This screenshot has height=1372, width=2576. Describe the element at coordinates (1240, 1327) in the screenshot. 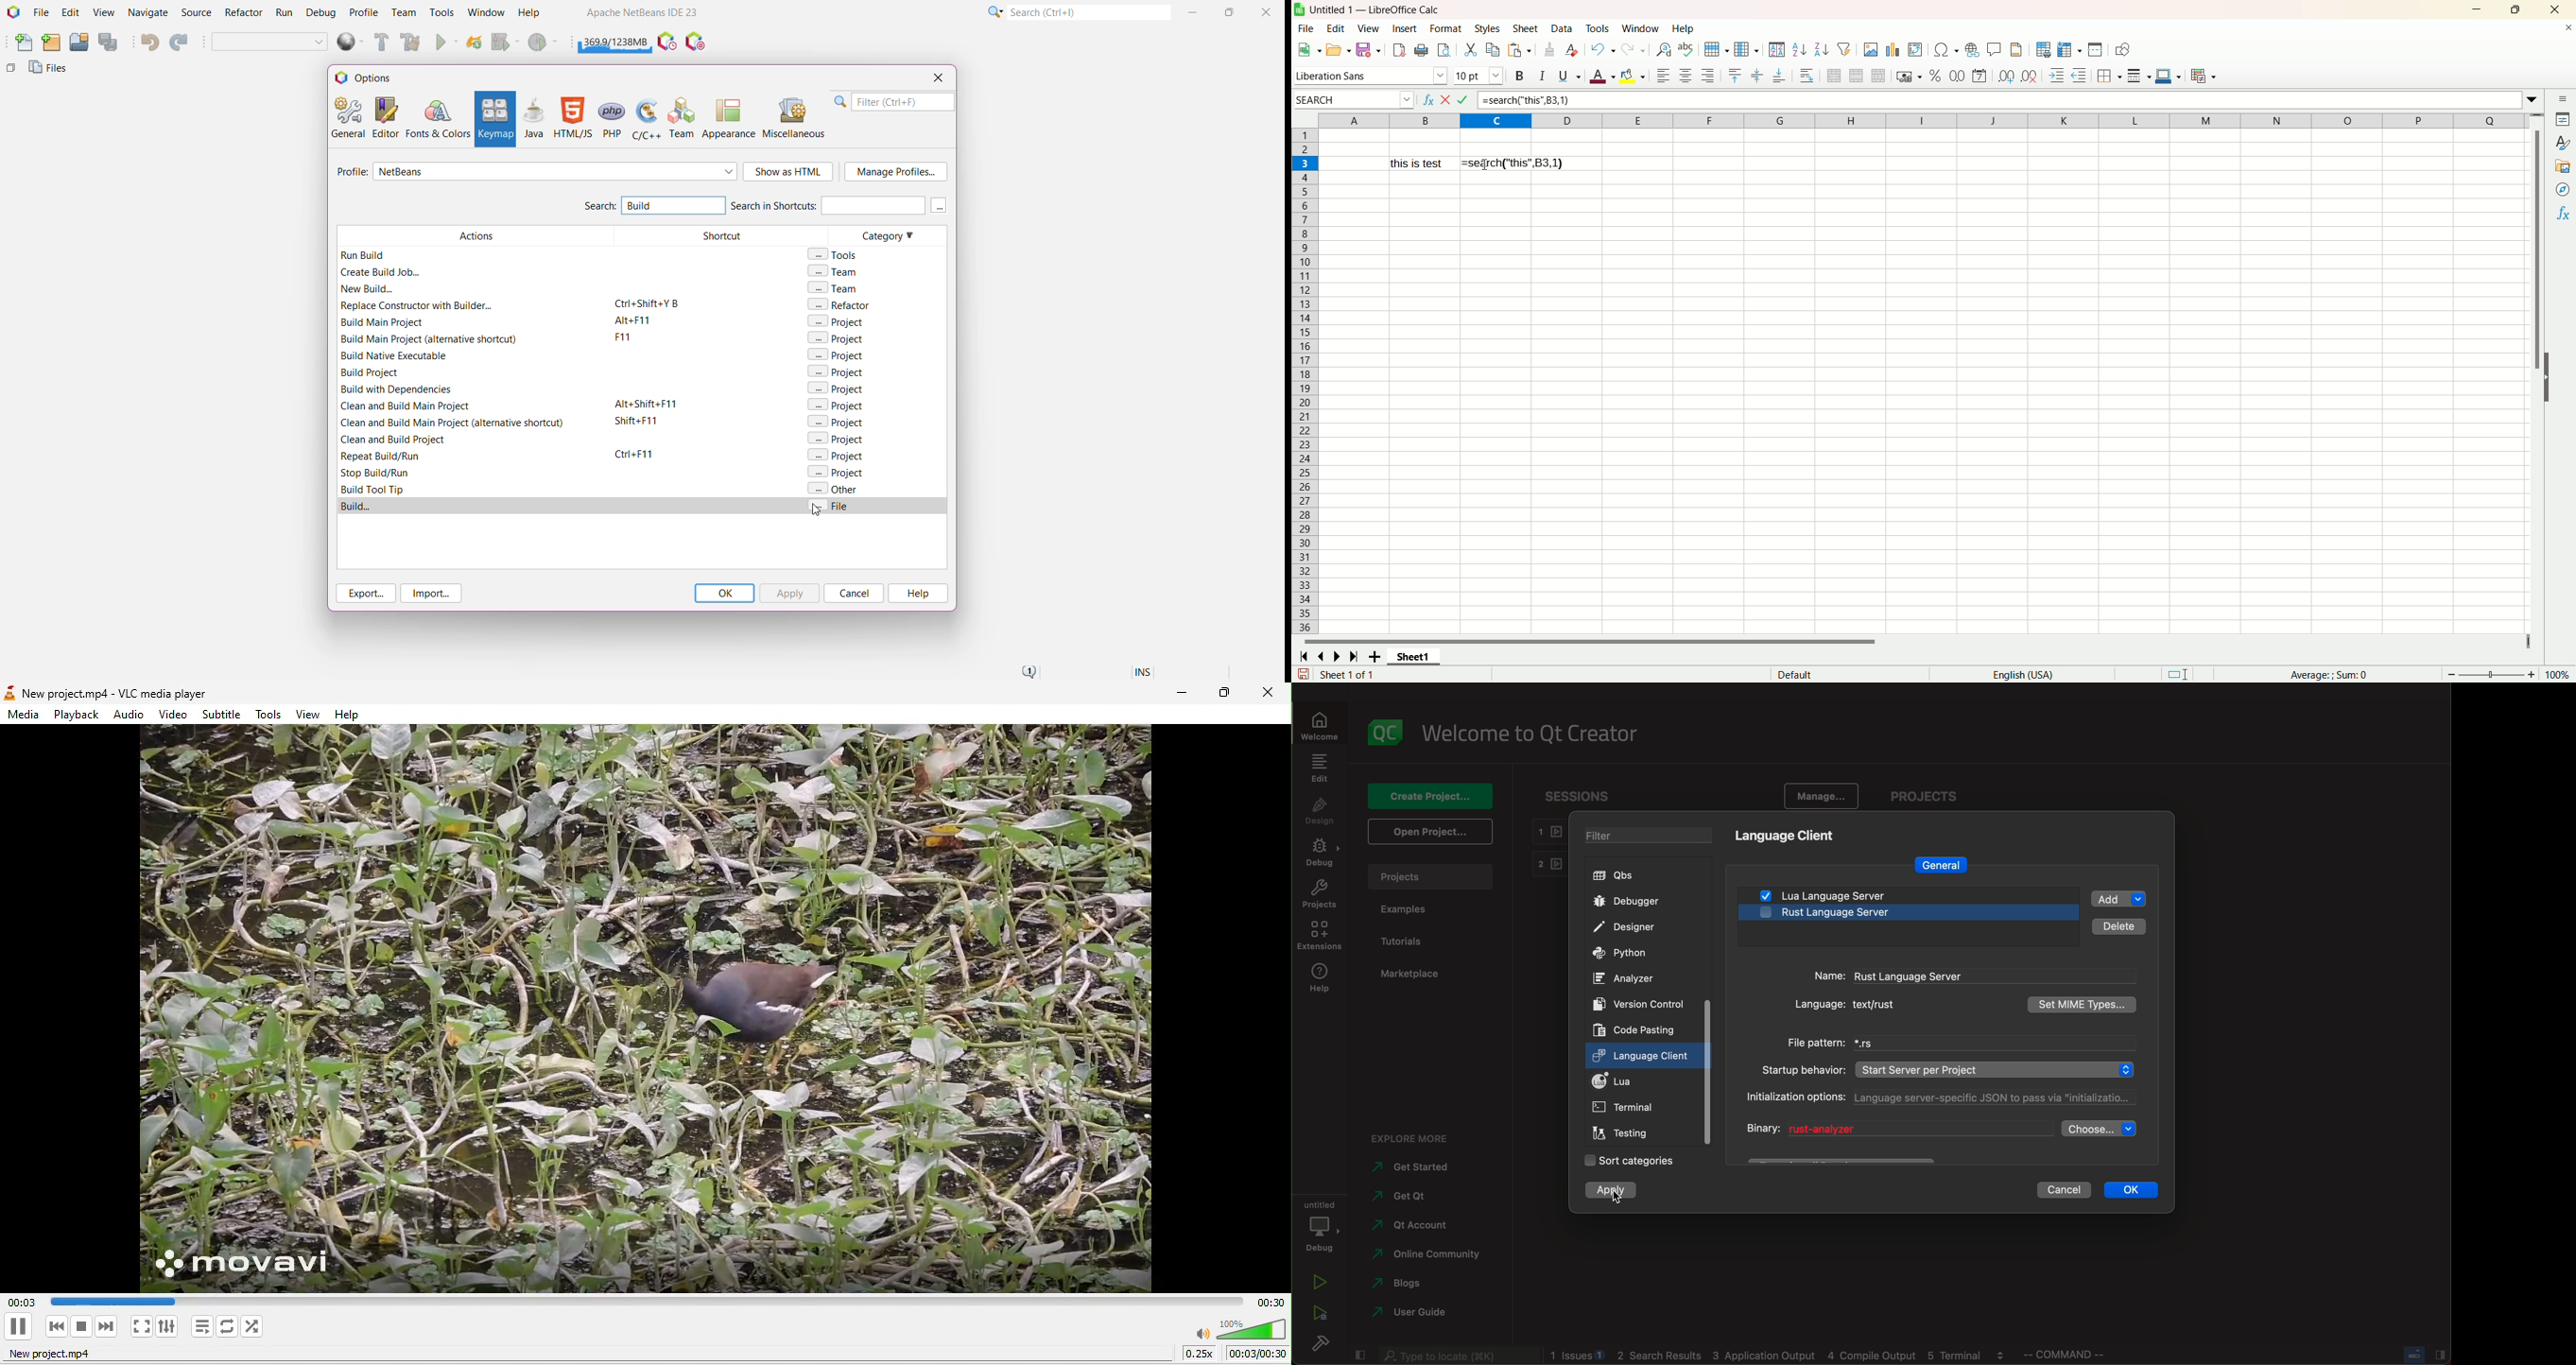

I see `volume` at that location.